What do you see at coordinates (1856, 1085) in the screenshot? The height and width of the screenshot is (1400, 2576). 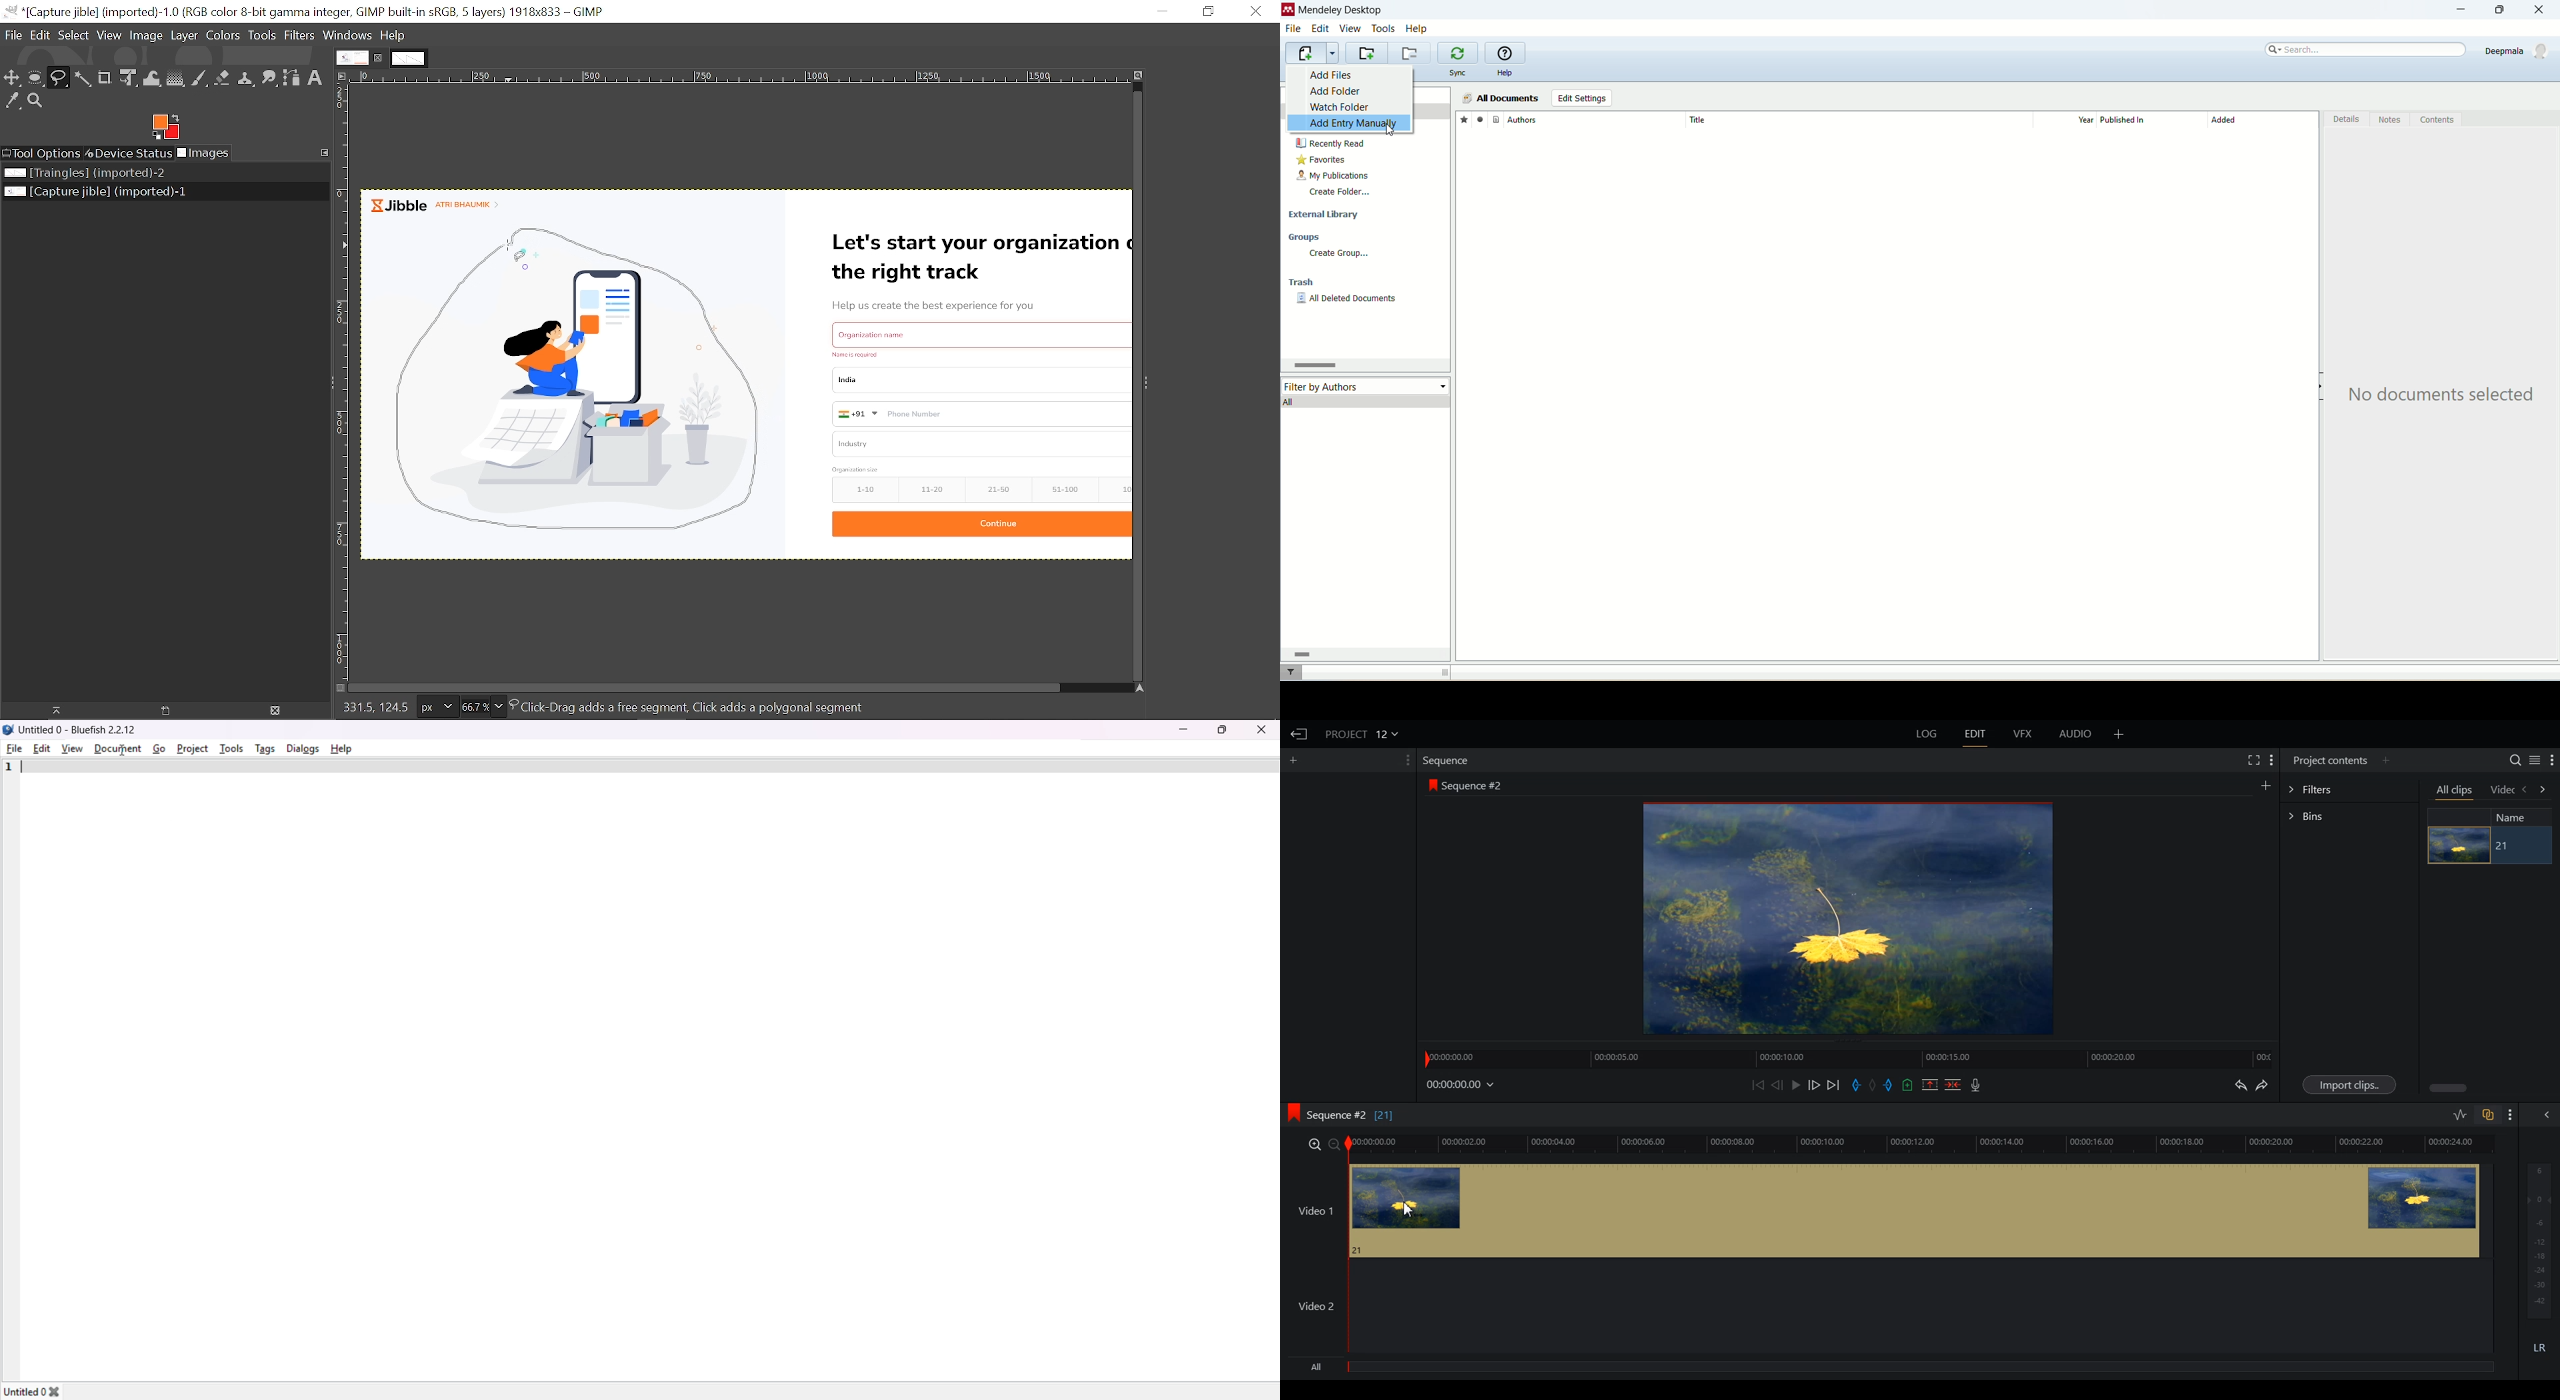 I see `Add in mark in the current video` at bounding box center [1856, 1085].